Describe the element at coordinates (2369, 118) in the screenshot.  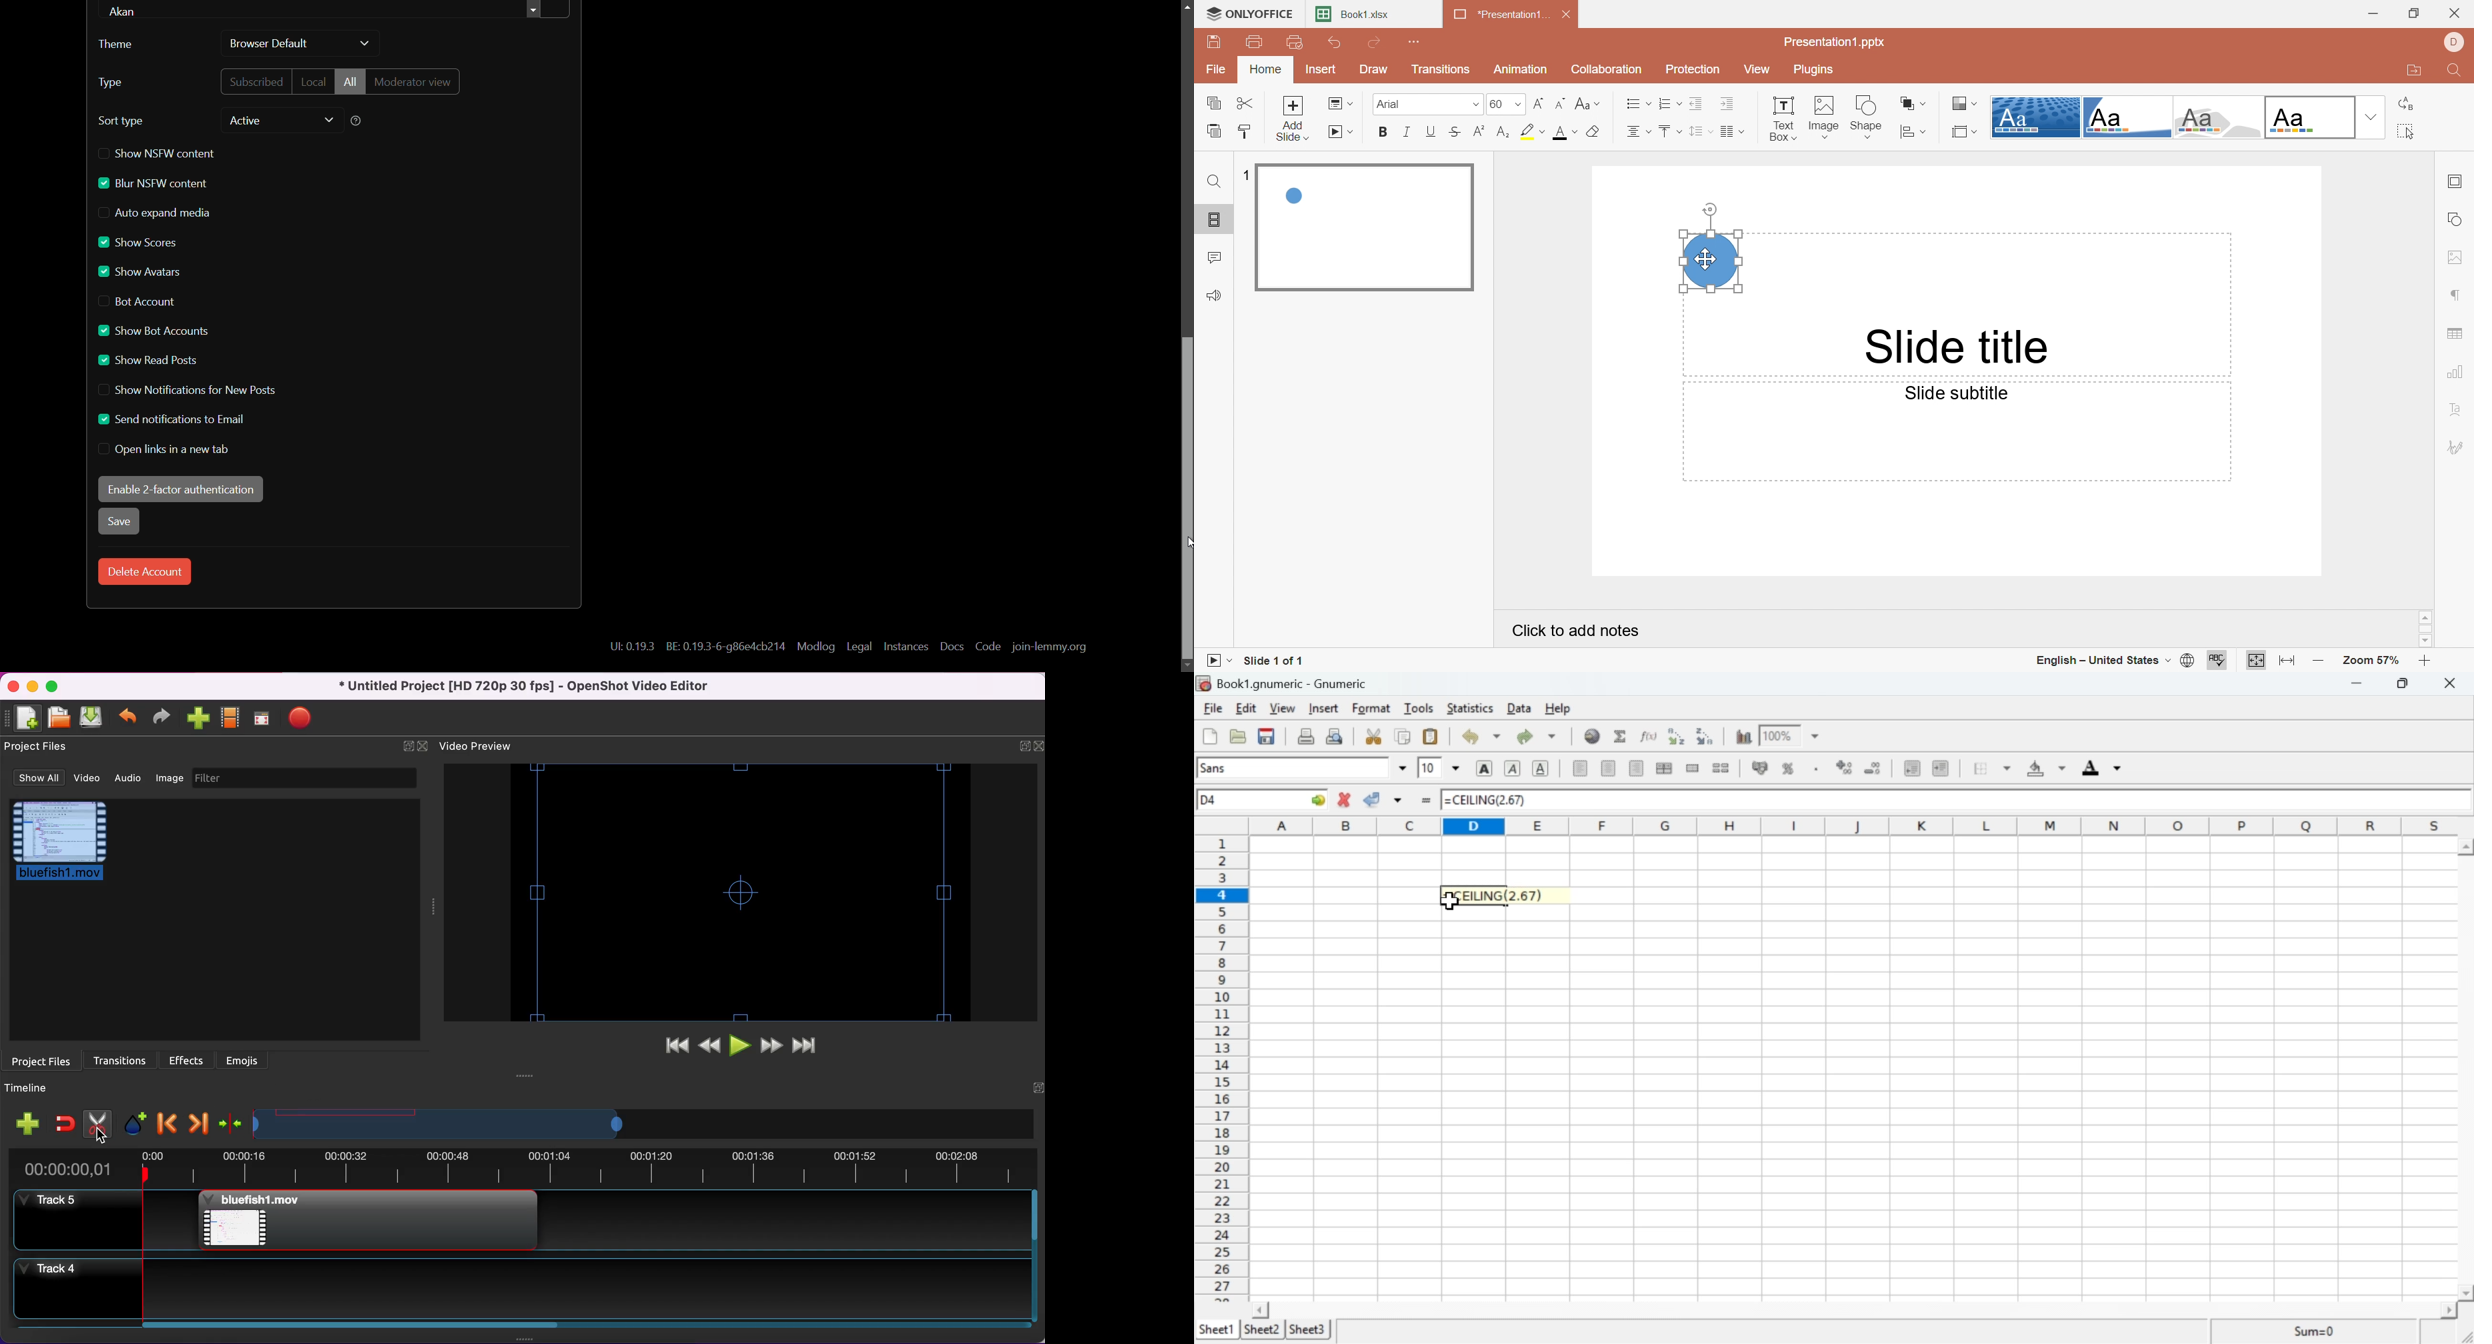
I see `Drop down` at that location.